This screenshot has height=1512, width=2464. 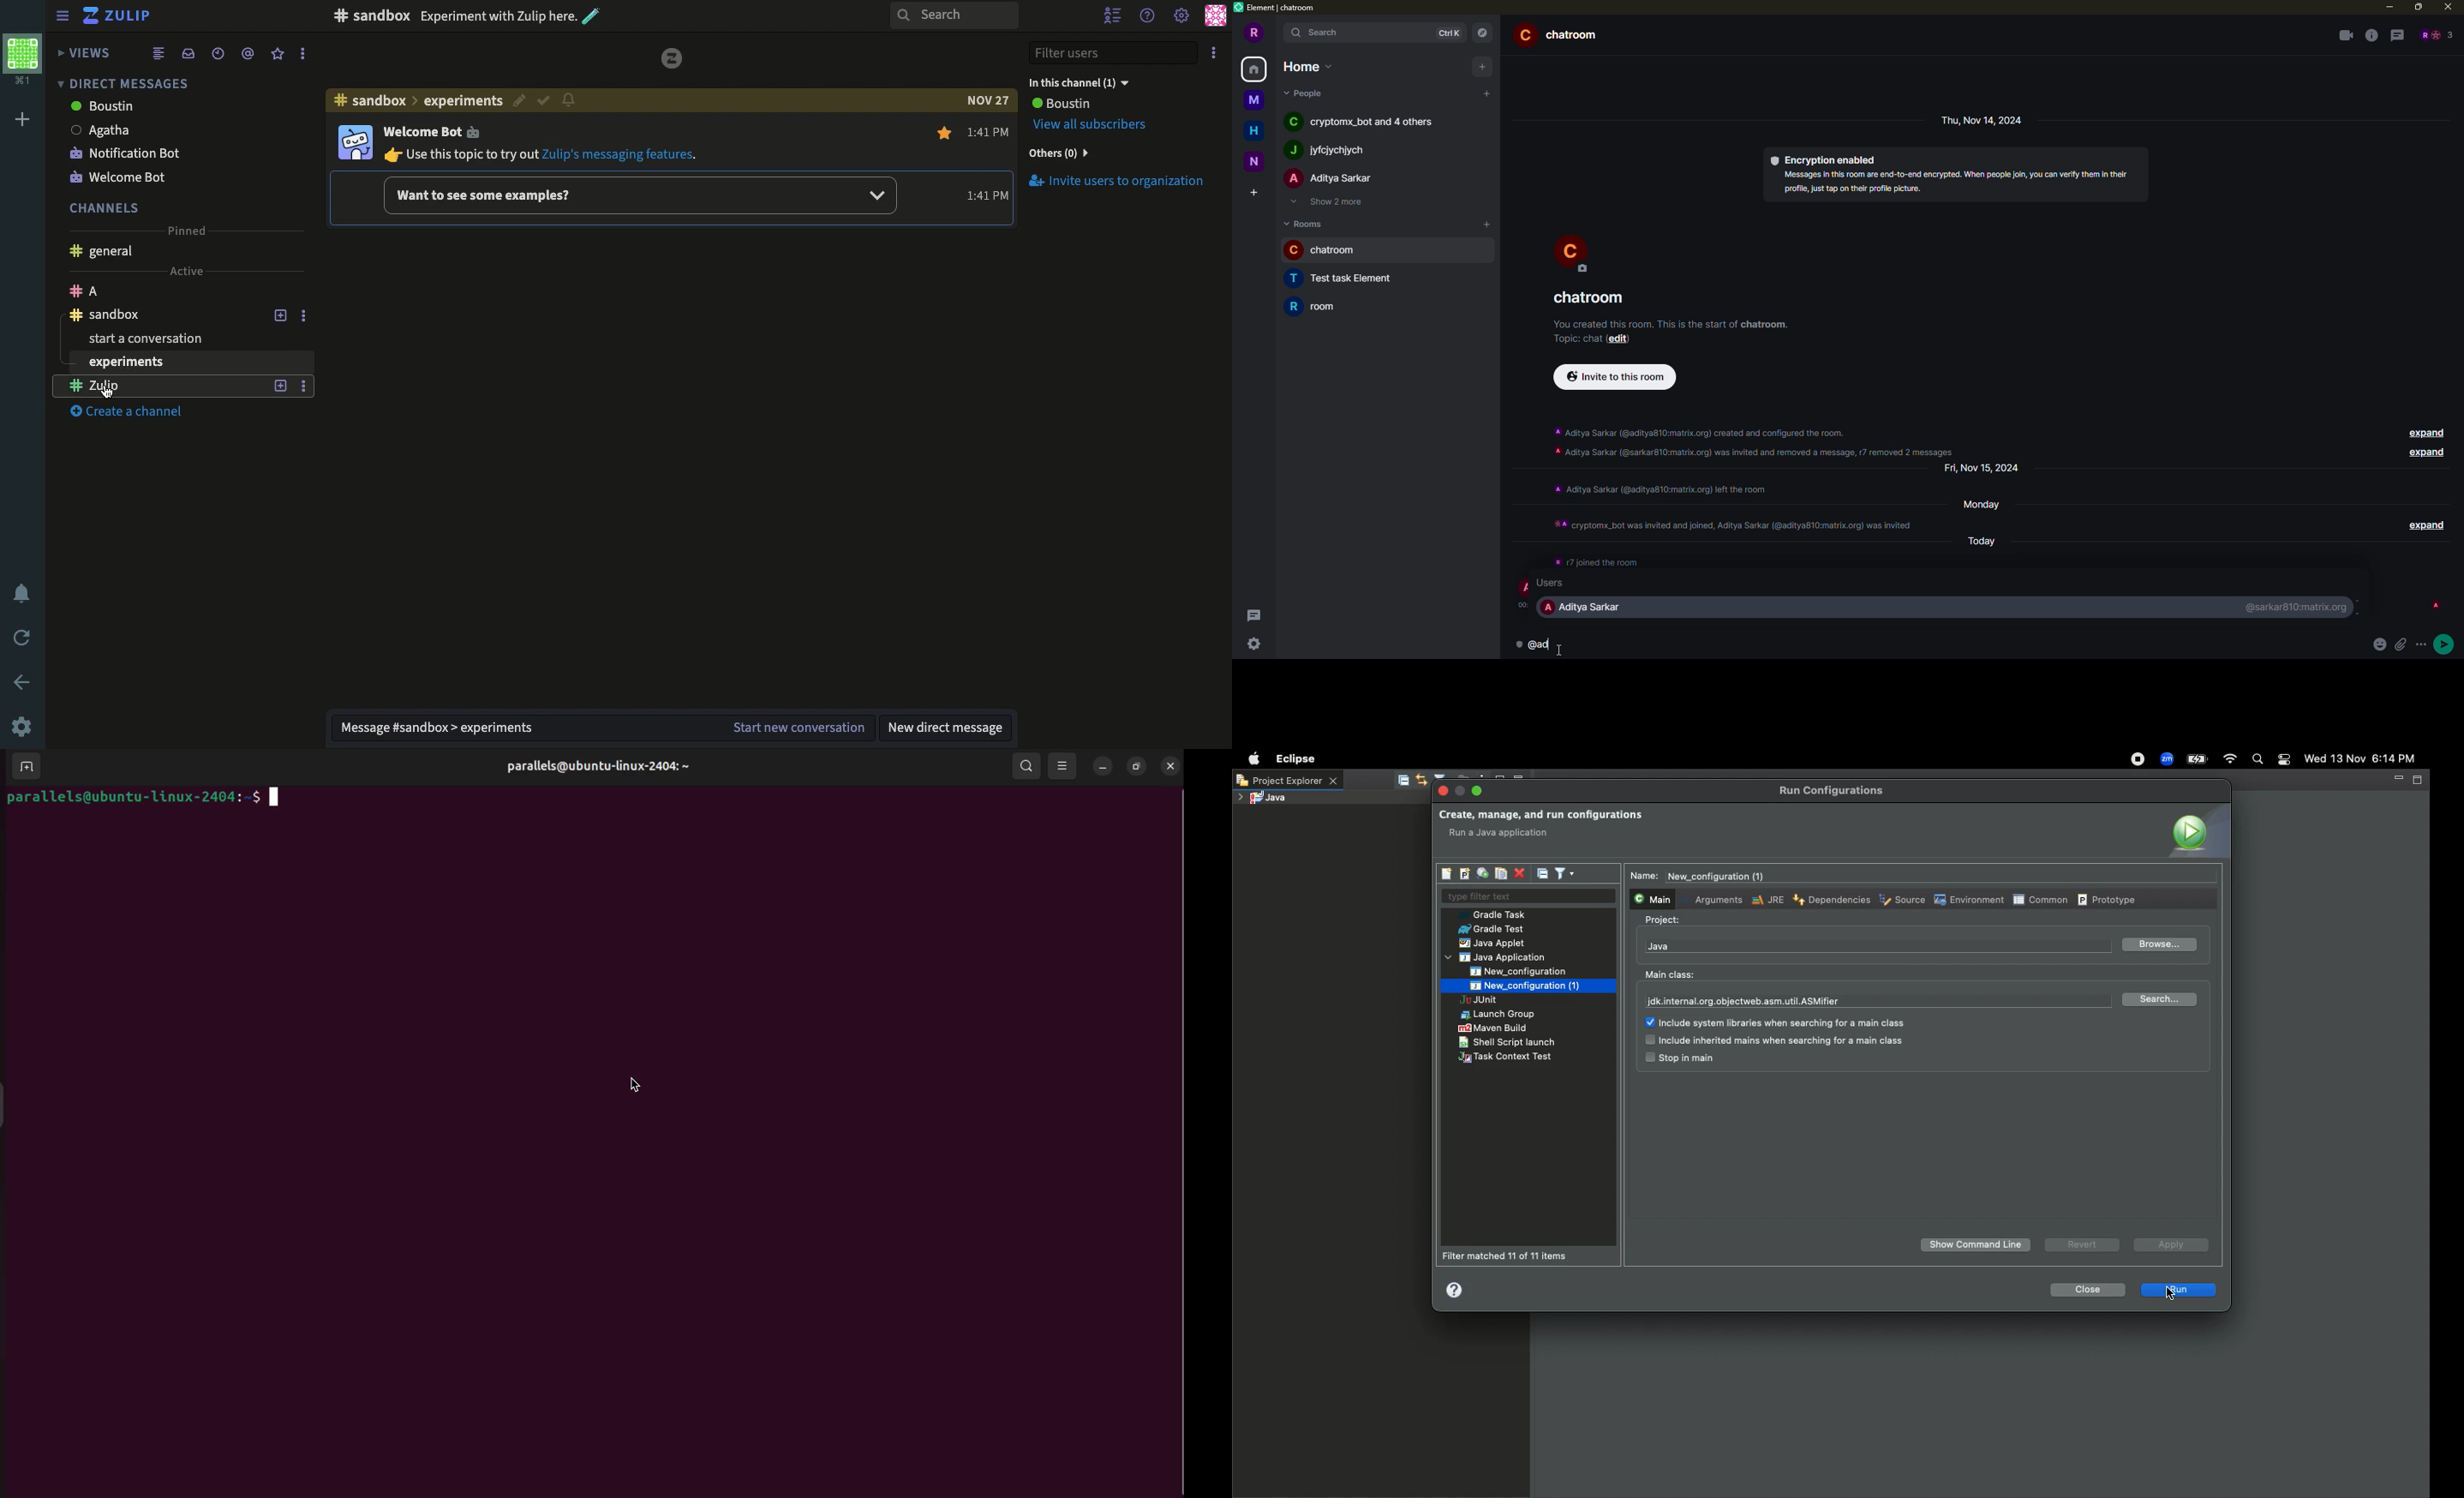 I want to click on send, so click(x=2449, y=643).